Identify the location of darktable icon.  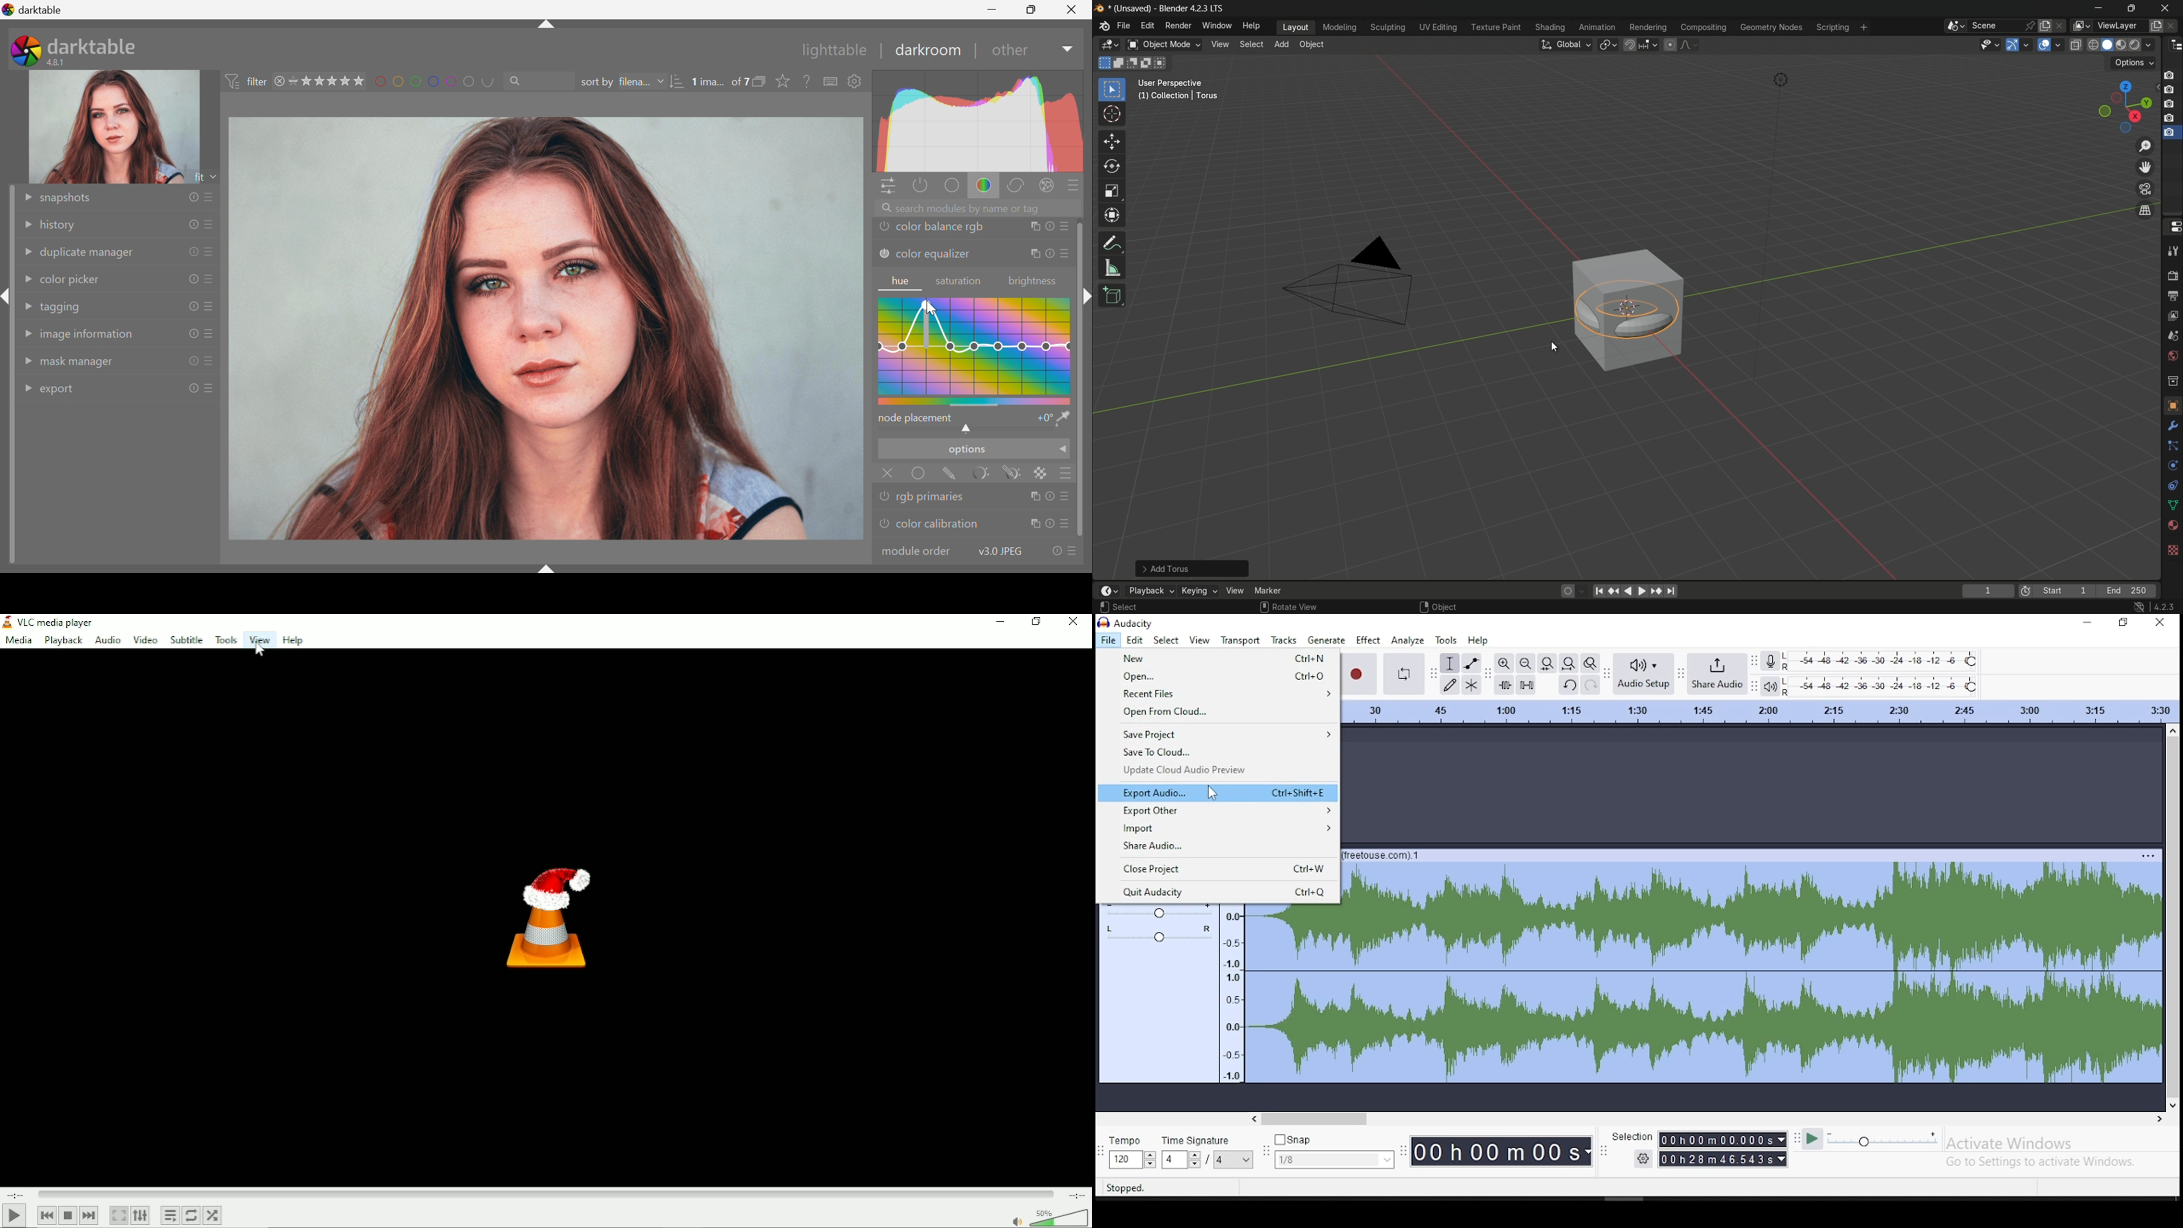
(23, 51).